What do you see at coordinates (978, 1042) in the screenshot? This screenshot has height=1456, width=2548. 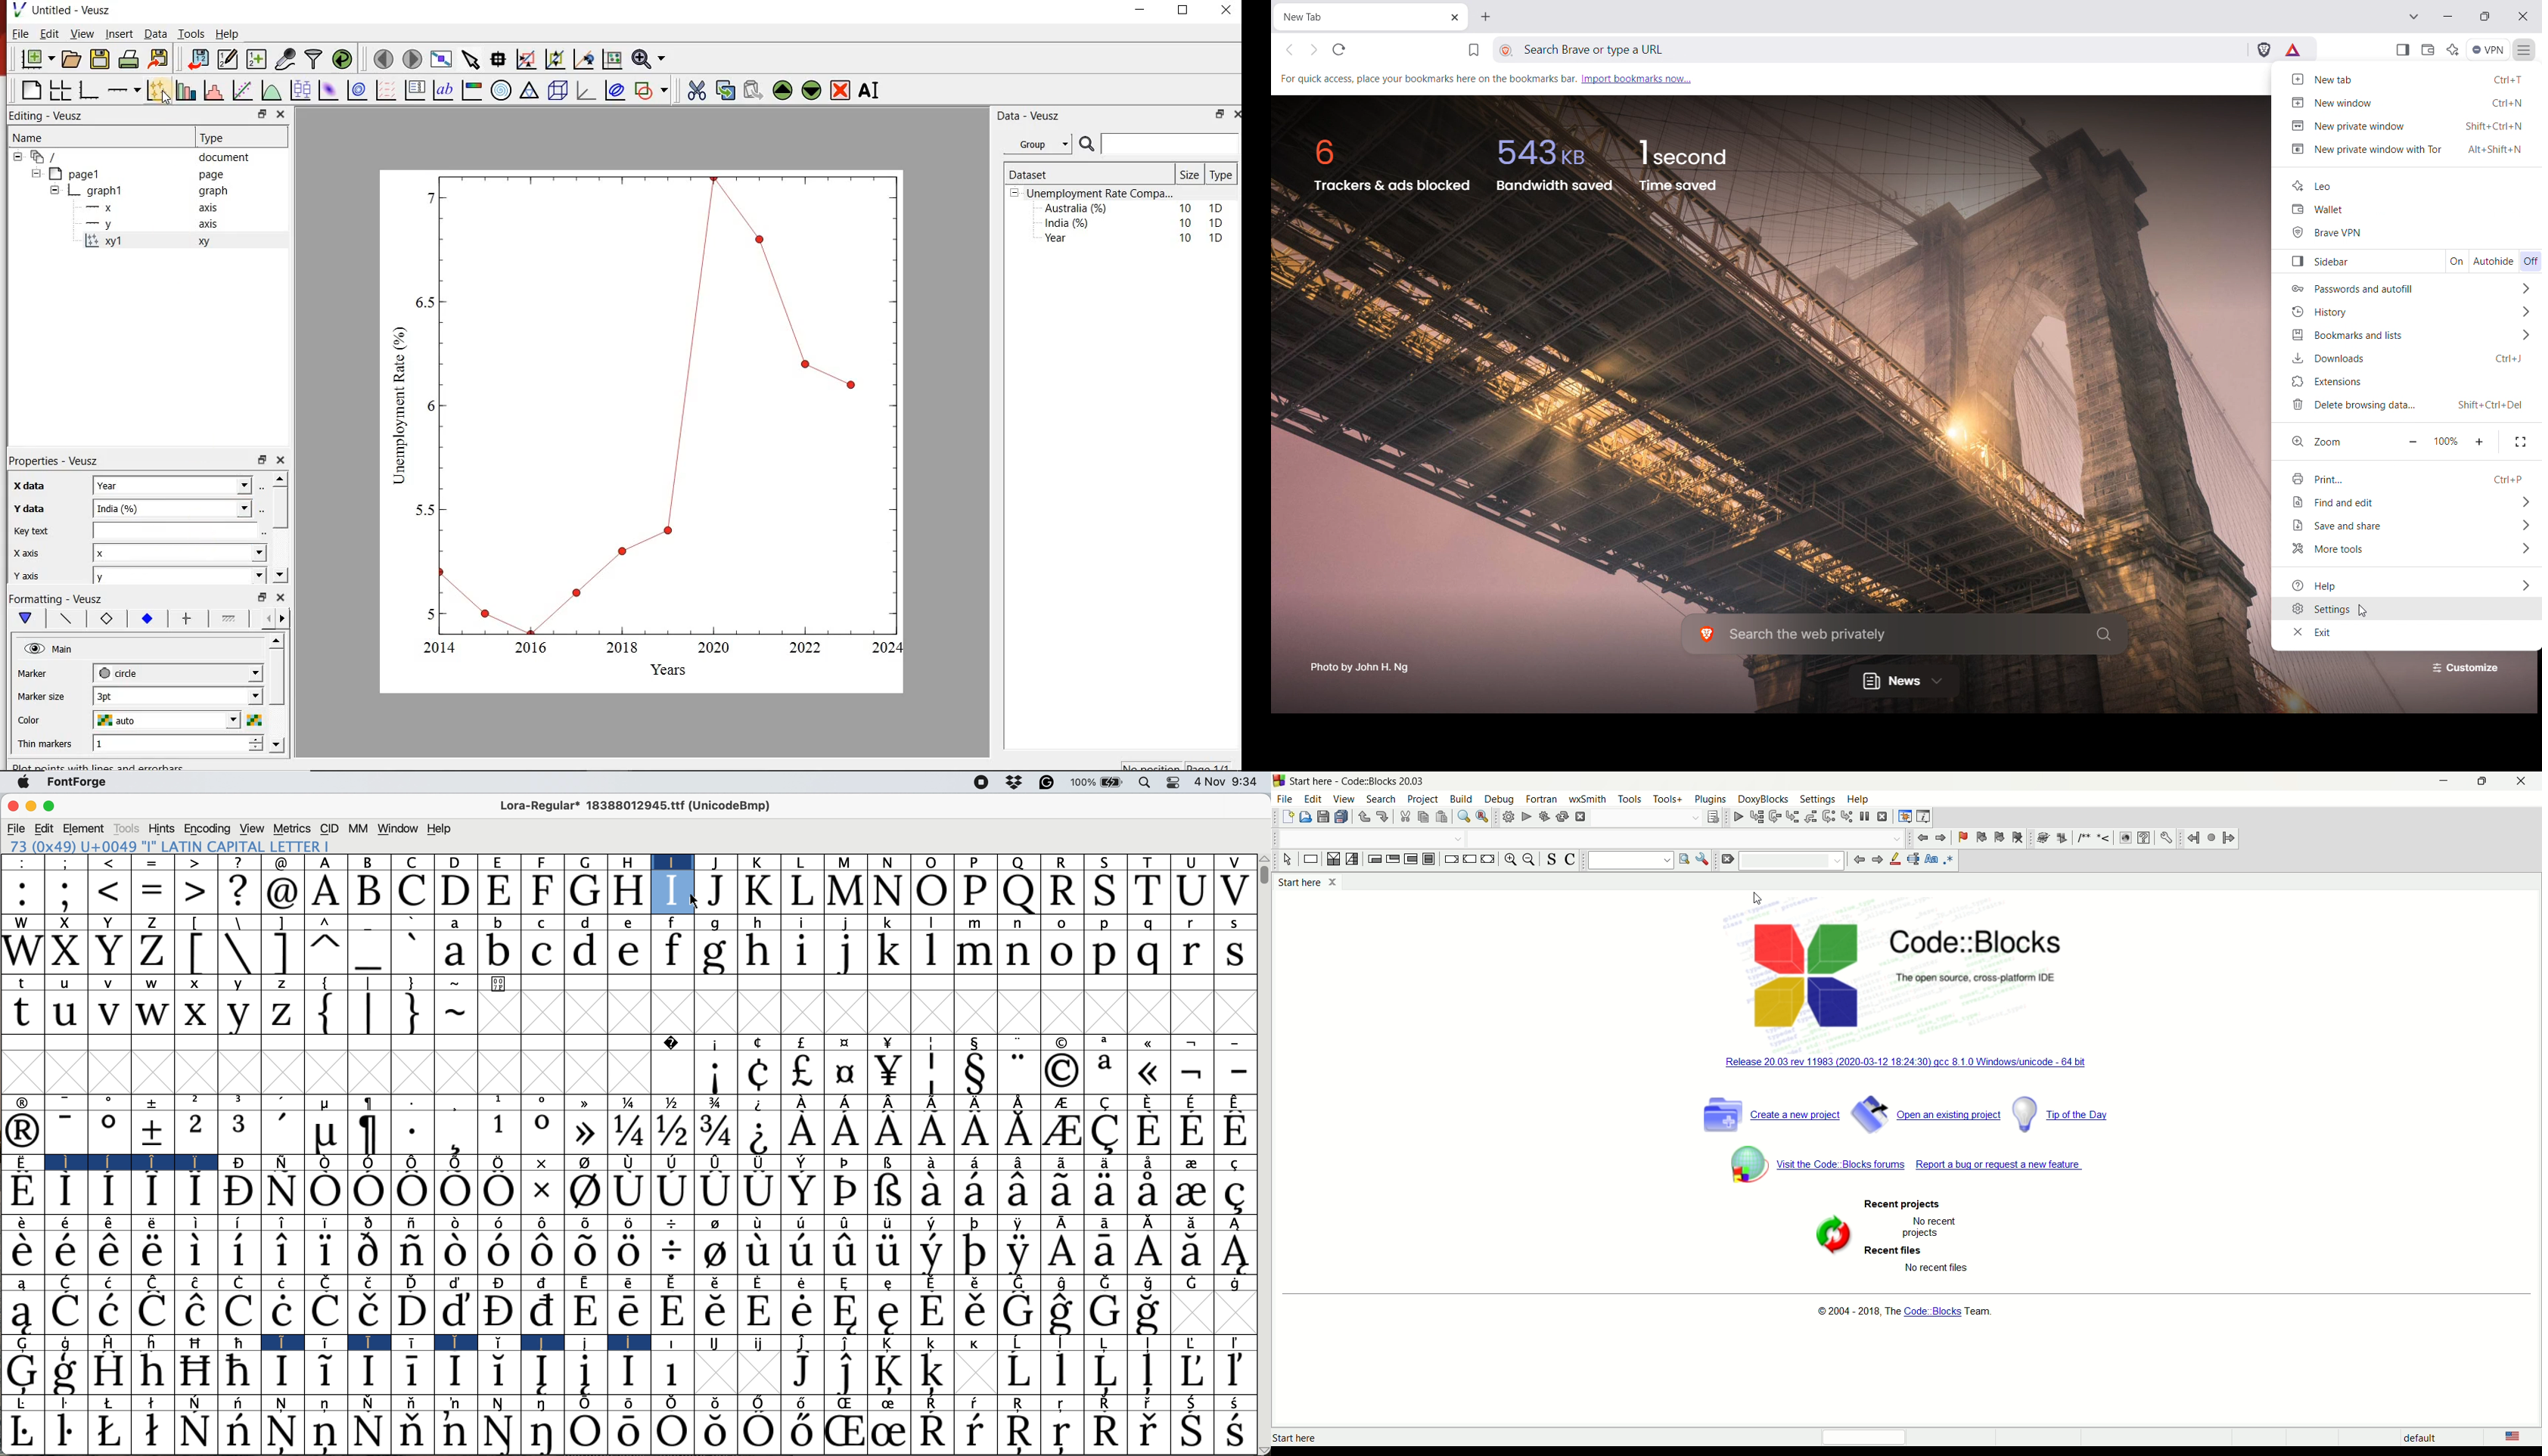 I see `symbol` at bounding box center [978, 1042].